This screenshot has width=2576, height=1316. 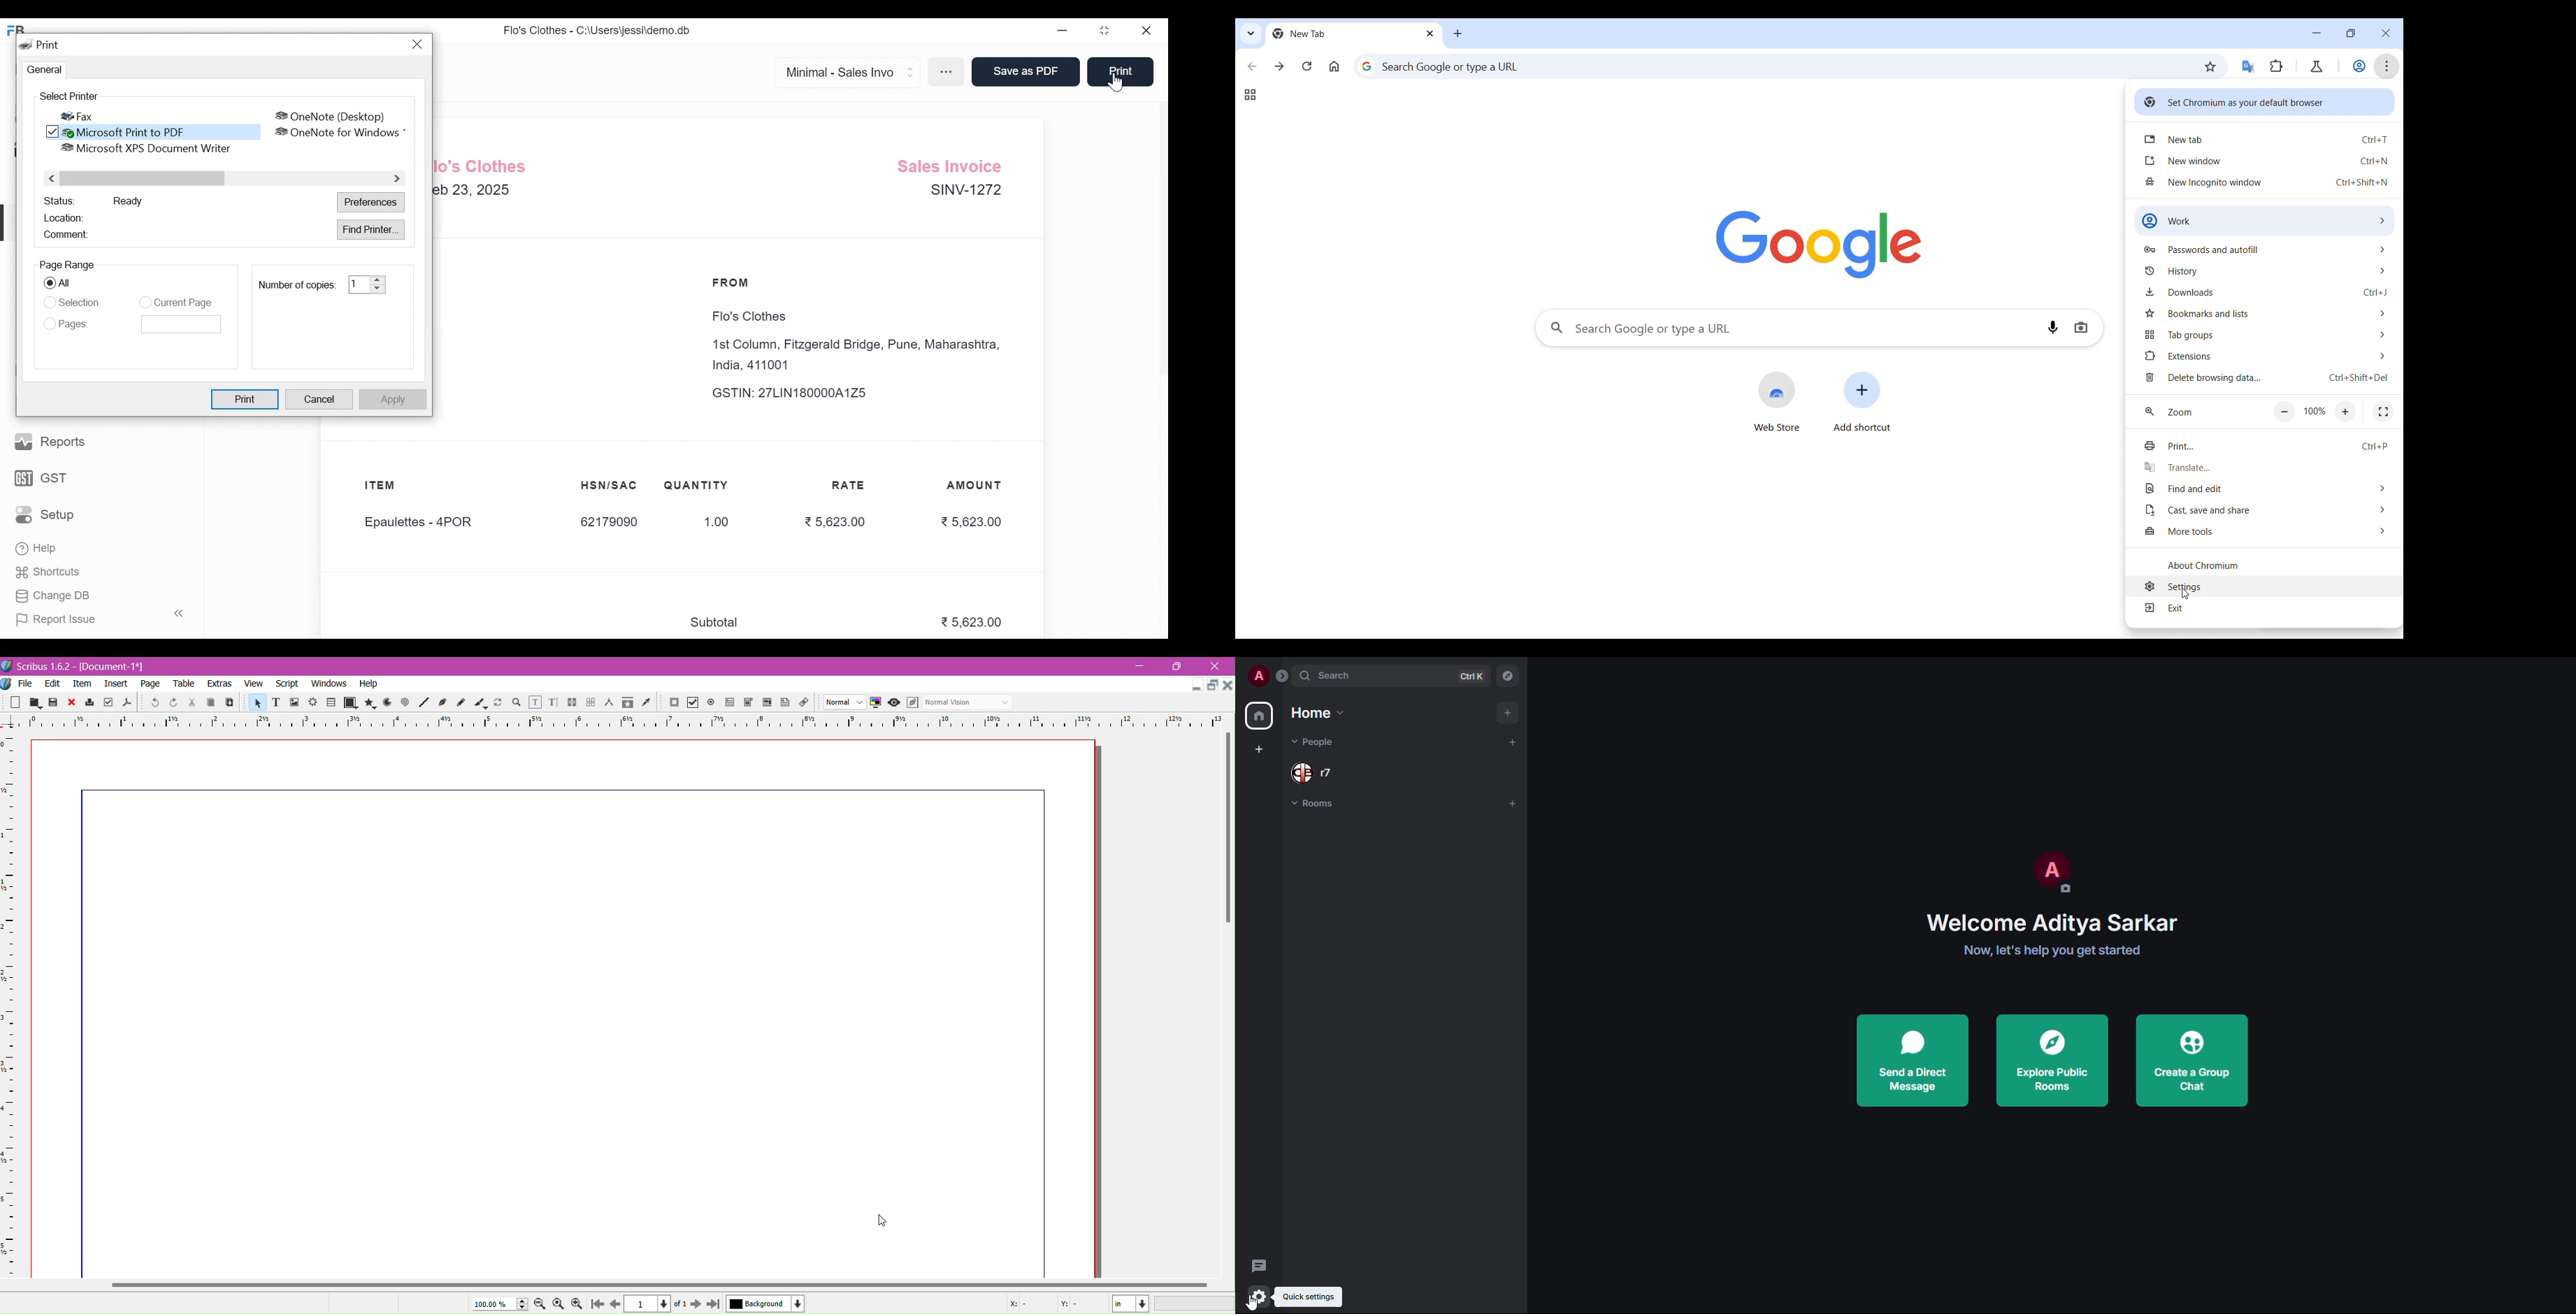 What do you see at coordinates (78, 116) in the screenshot?
I see `Fax` at bounding box center [78, 116].